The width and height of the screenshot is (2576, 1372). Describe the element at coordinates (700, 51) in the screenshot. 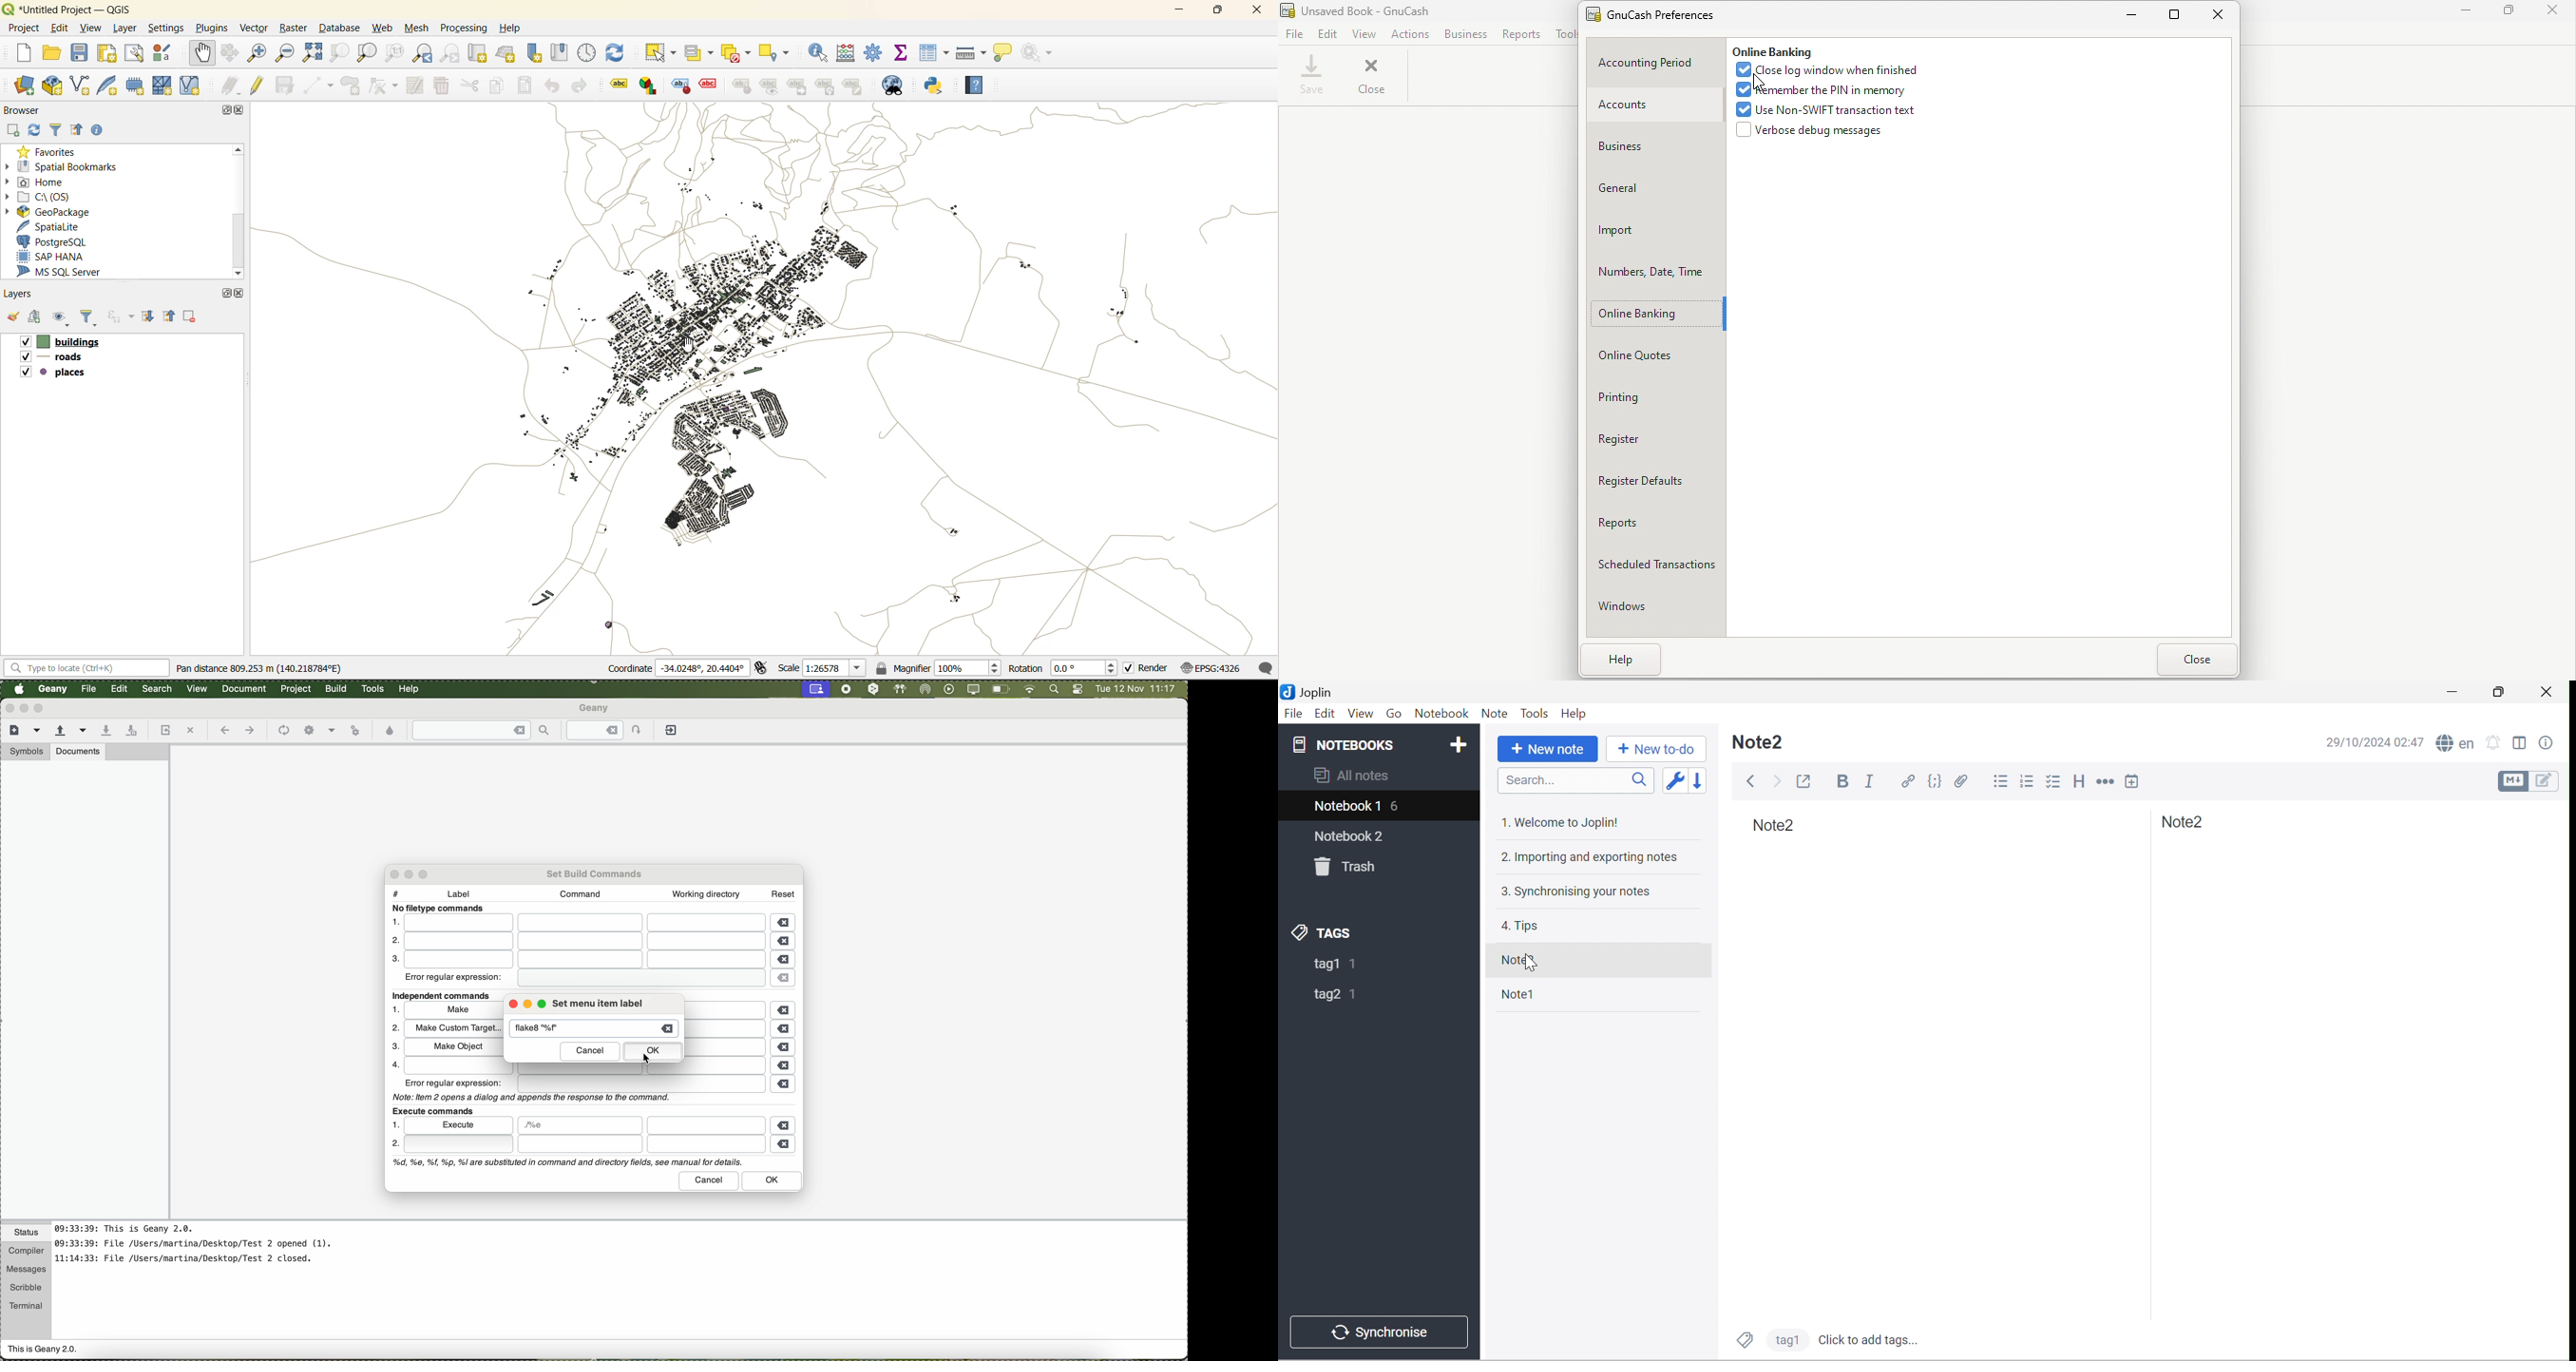

I see `select value` at that location.